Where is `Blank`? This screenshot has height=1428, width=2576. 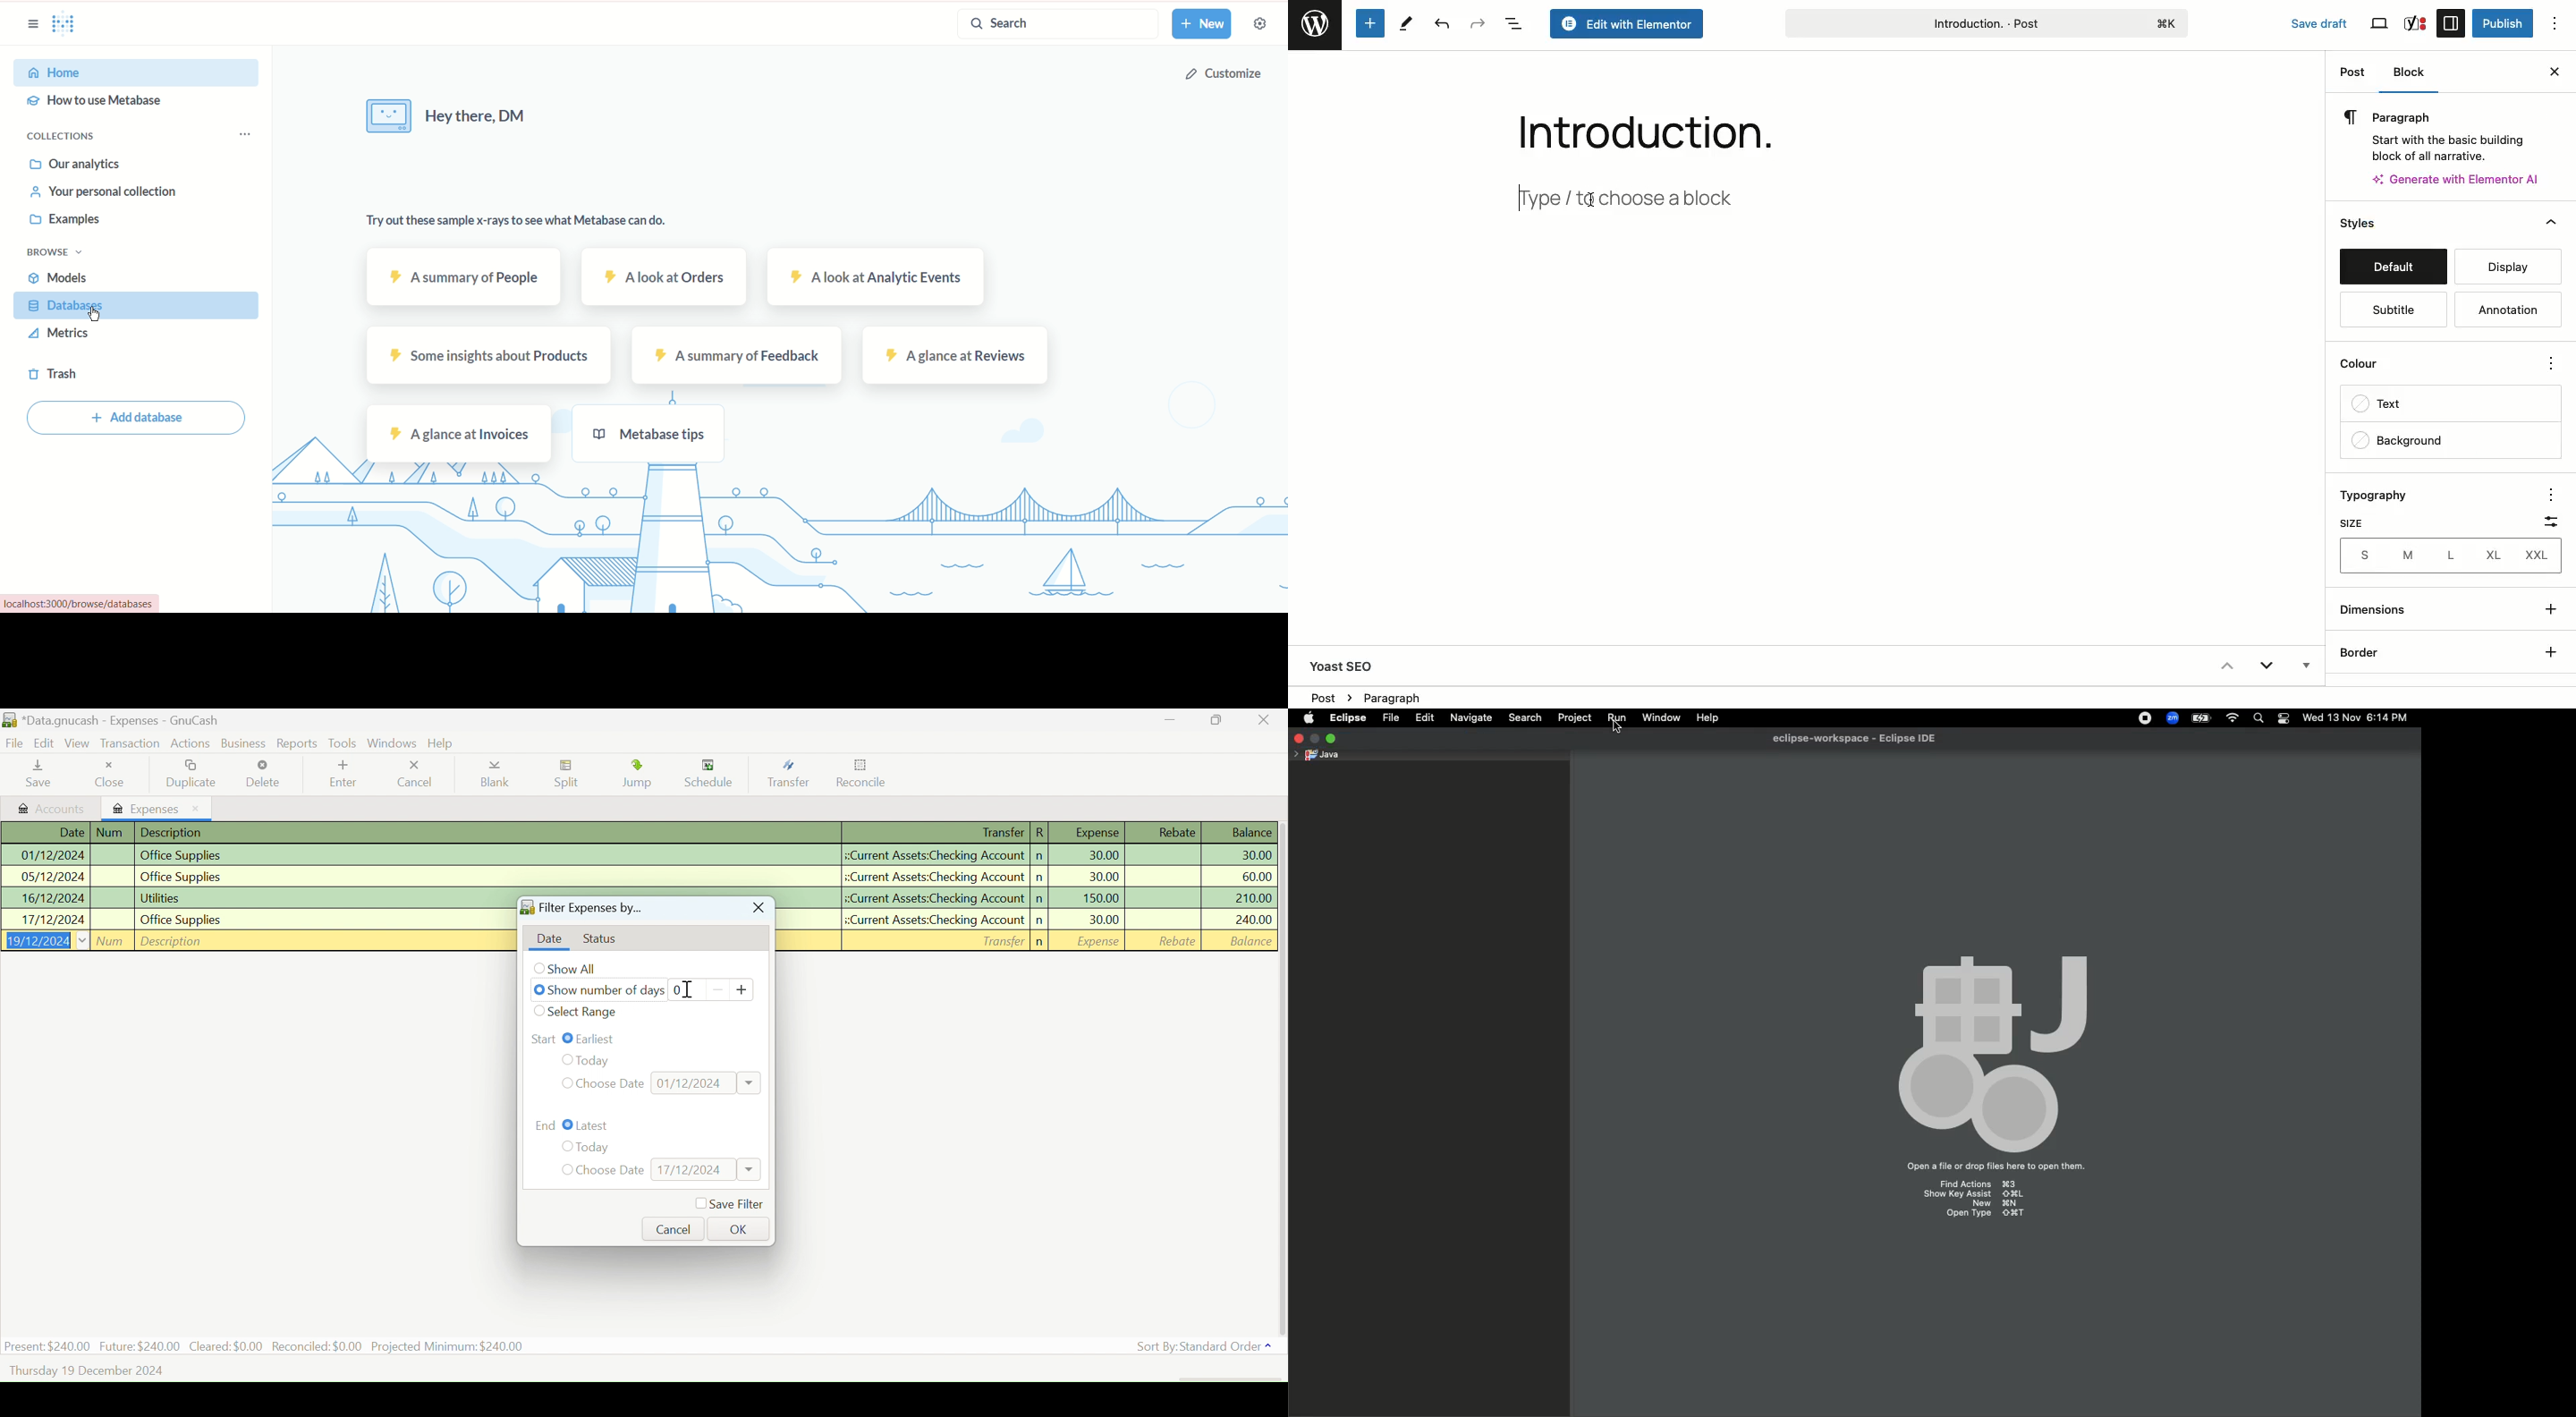
Blank is located at coordinates (495, 777).